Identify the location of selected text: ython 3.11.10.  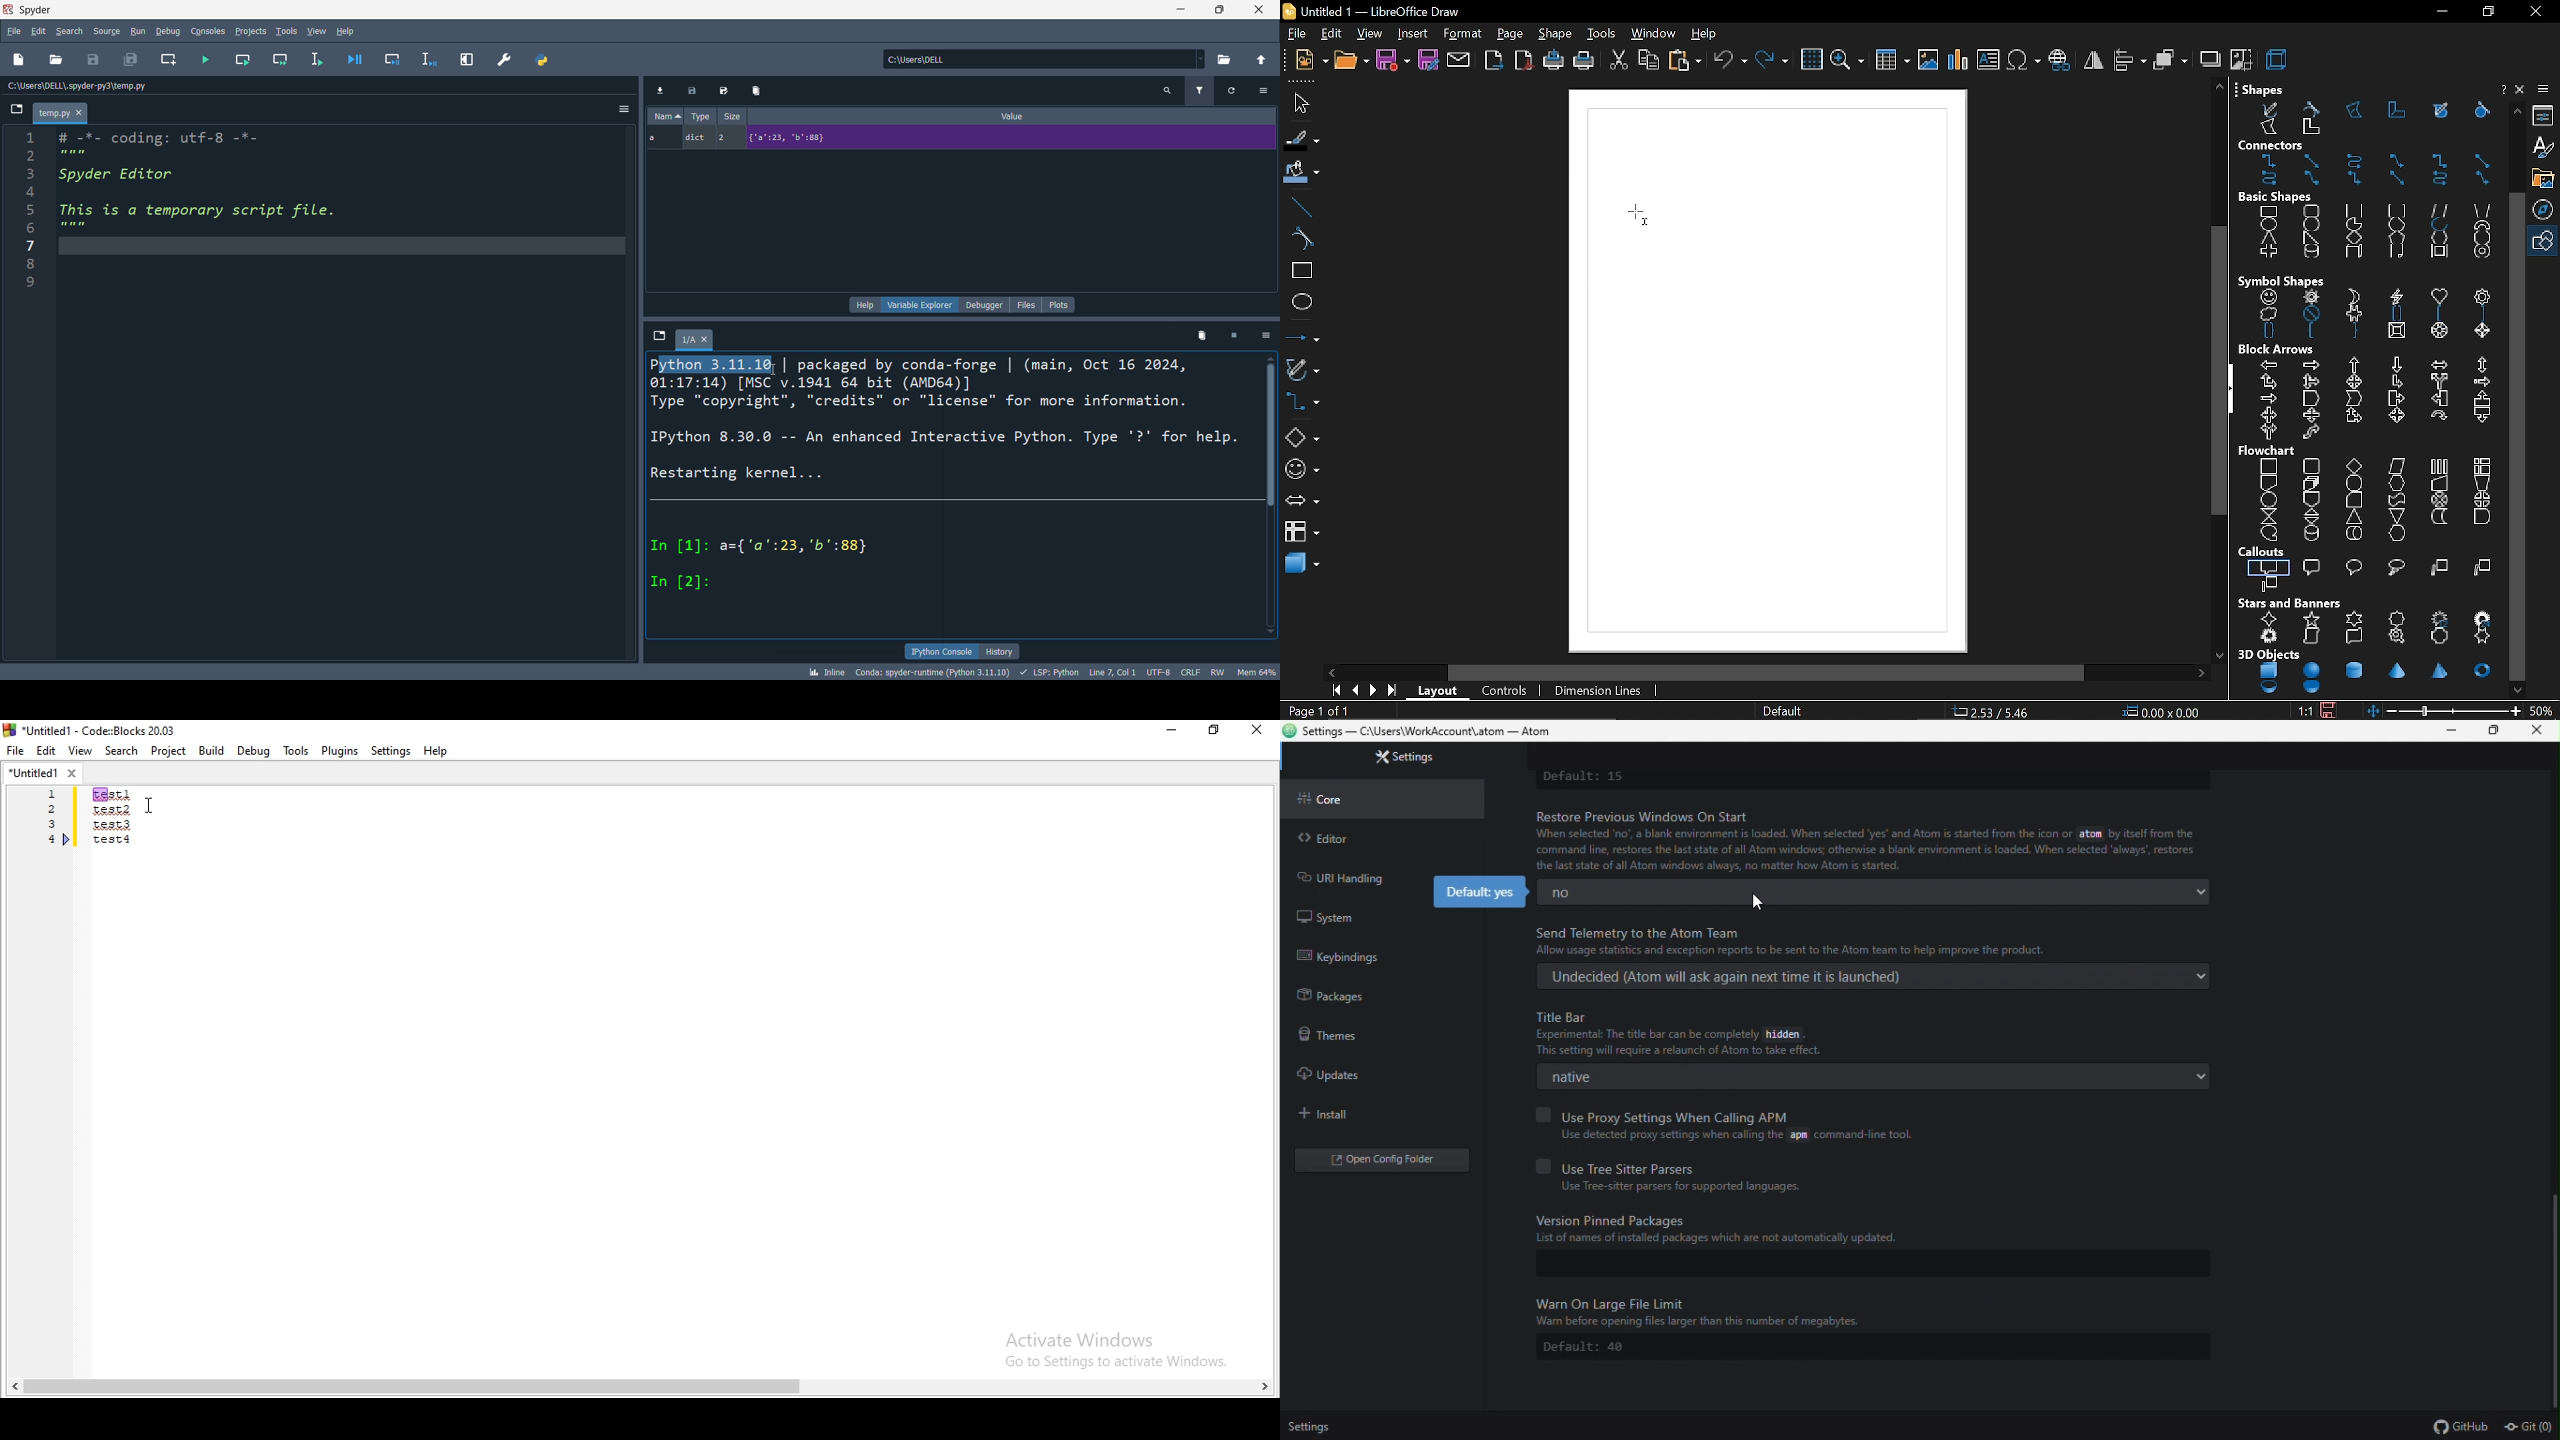
(718, 365).